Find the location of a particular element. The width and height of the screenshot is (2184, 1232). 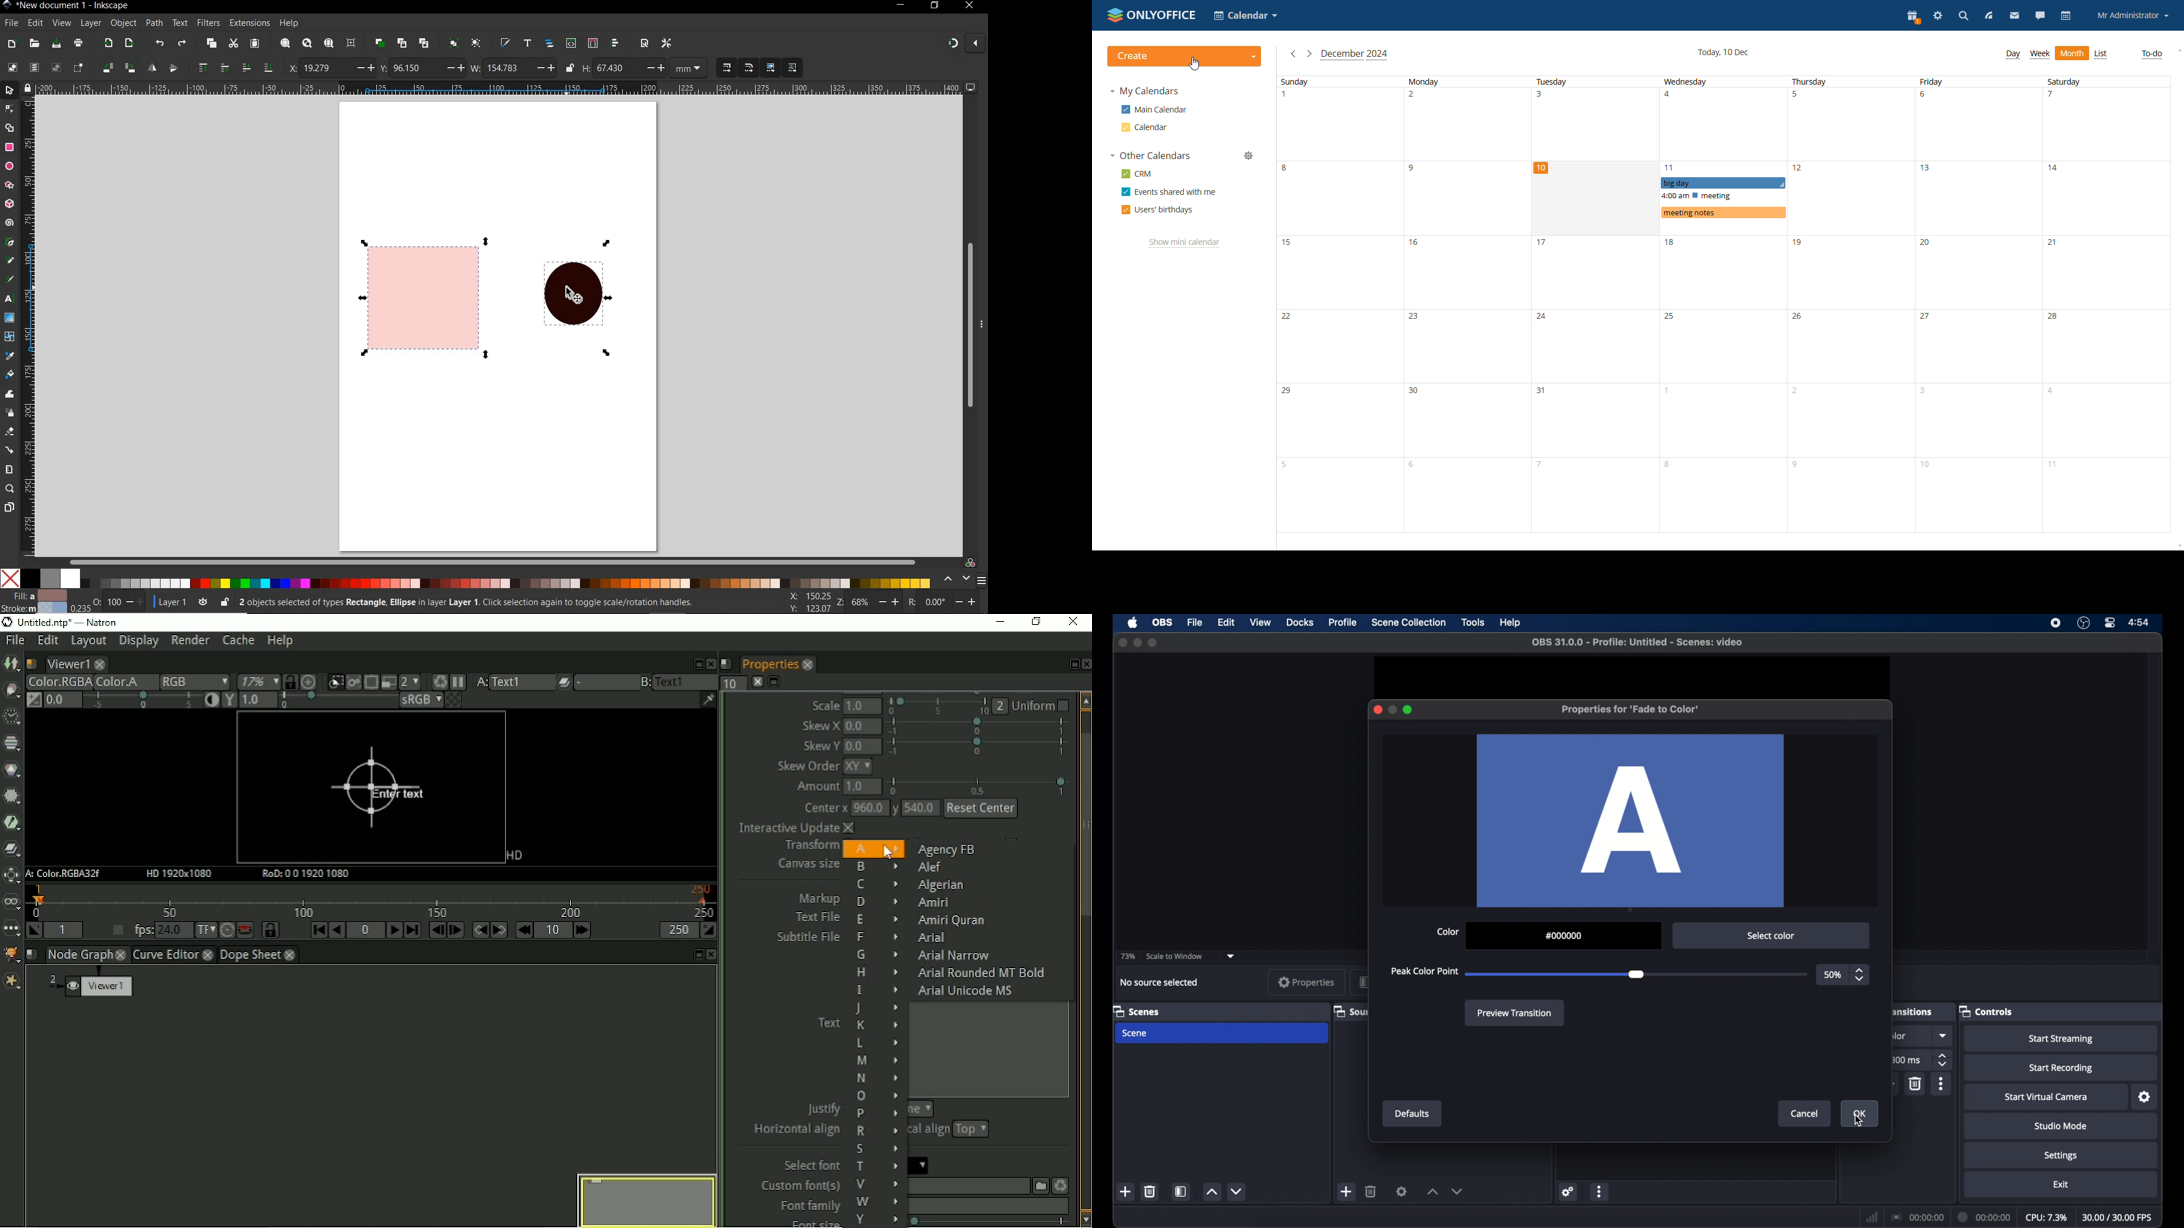

pen tool is located at coordinates (9, 241).